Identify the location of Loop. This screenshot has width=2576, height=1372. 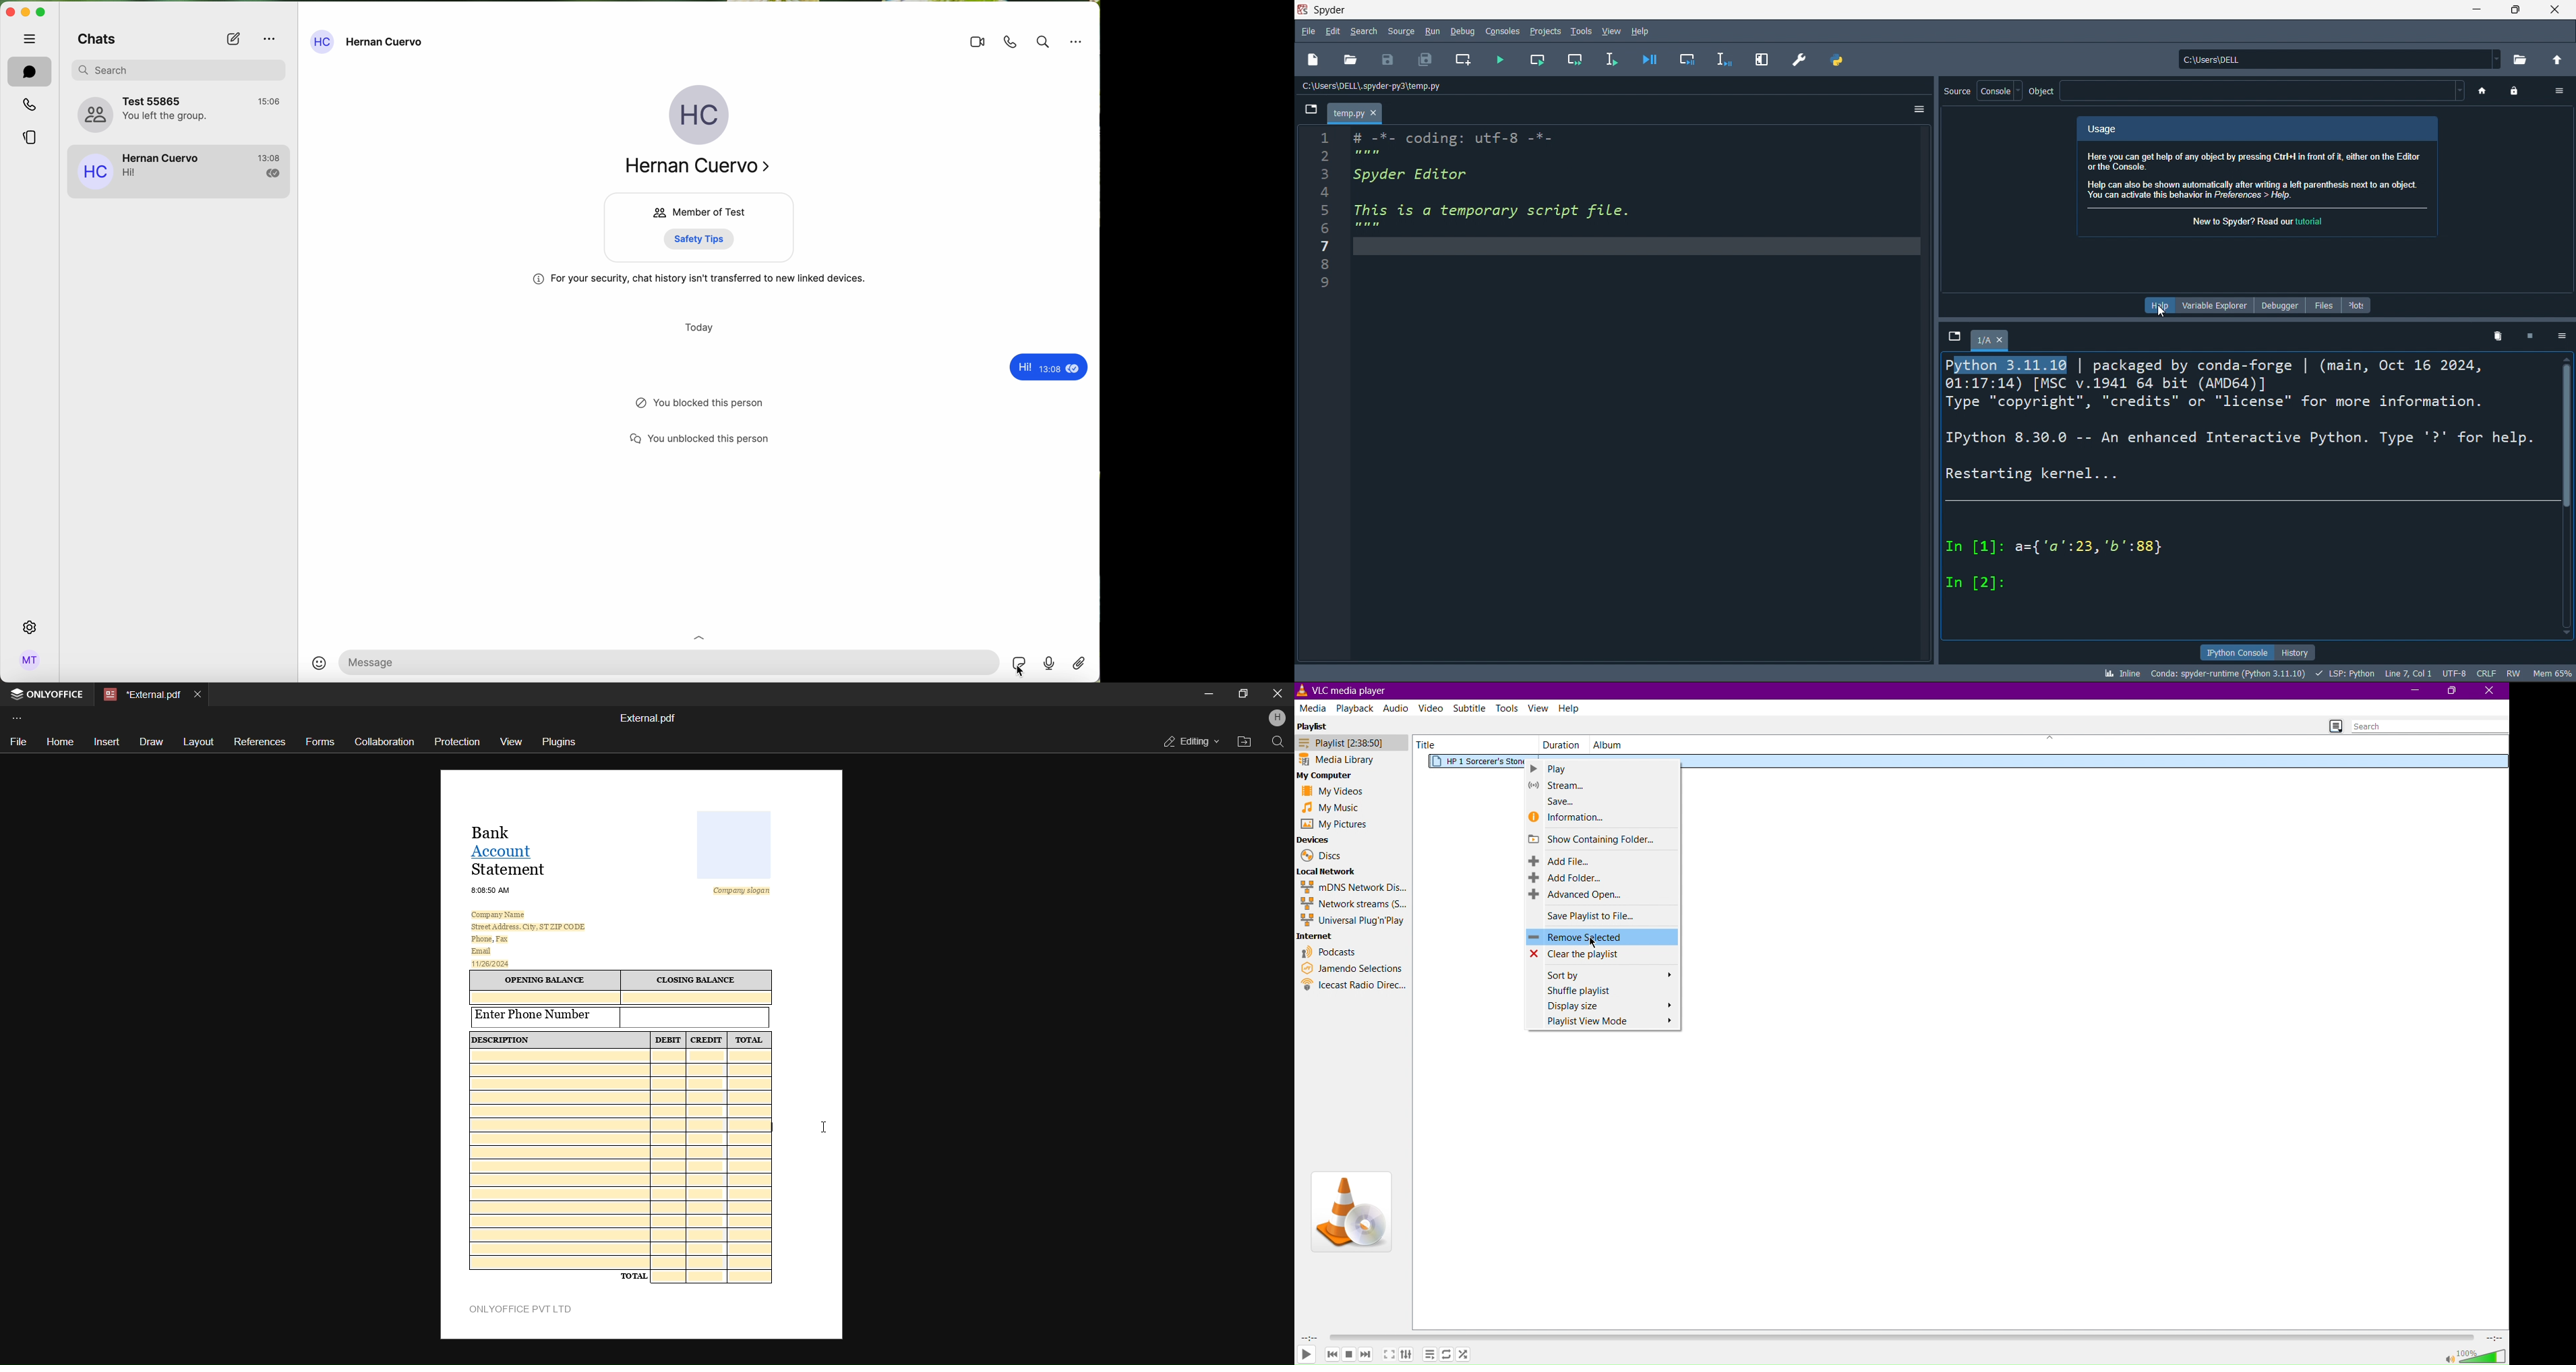
(1448, 1353).